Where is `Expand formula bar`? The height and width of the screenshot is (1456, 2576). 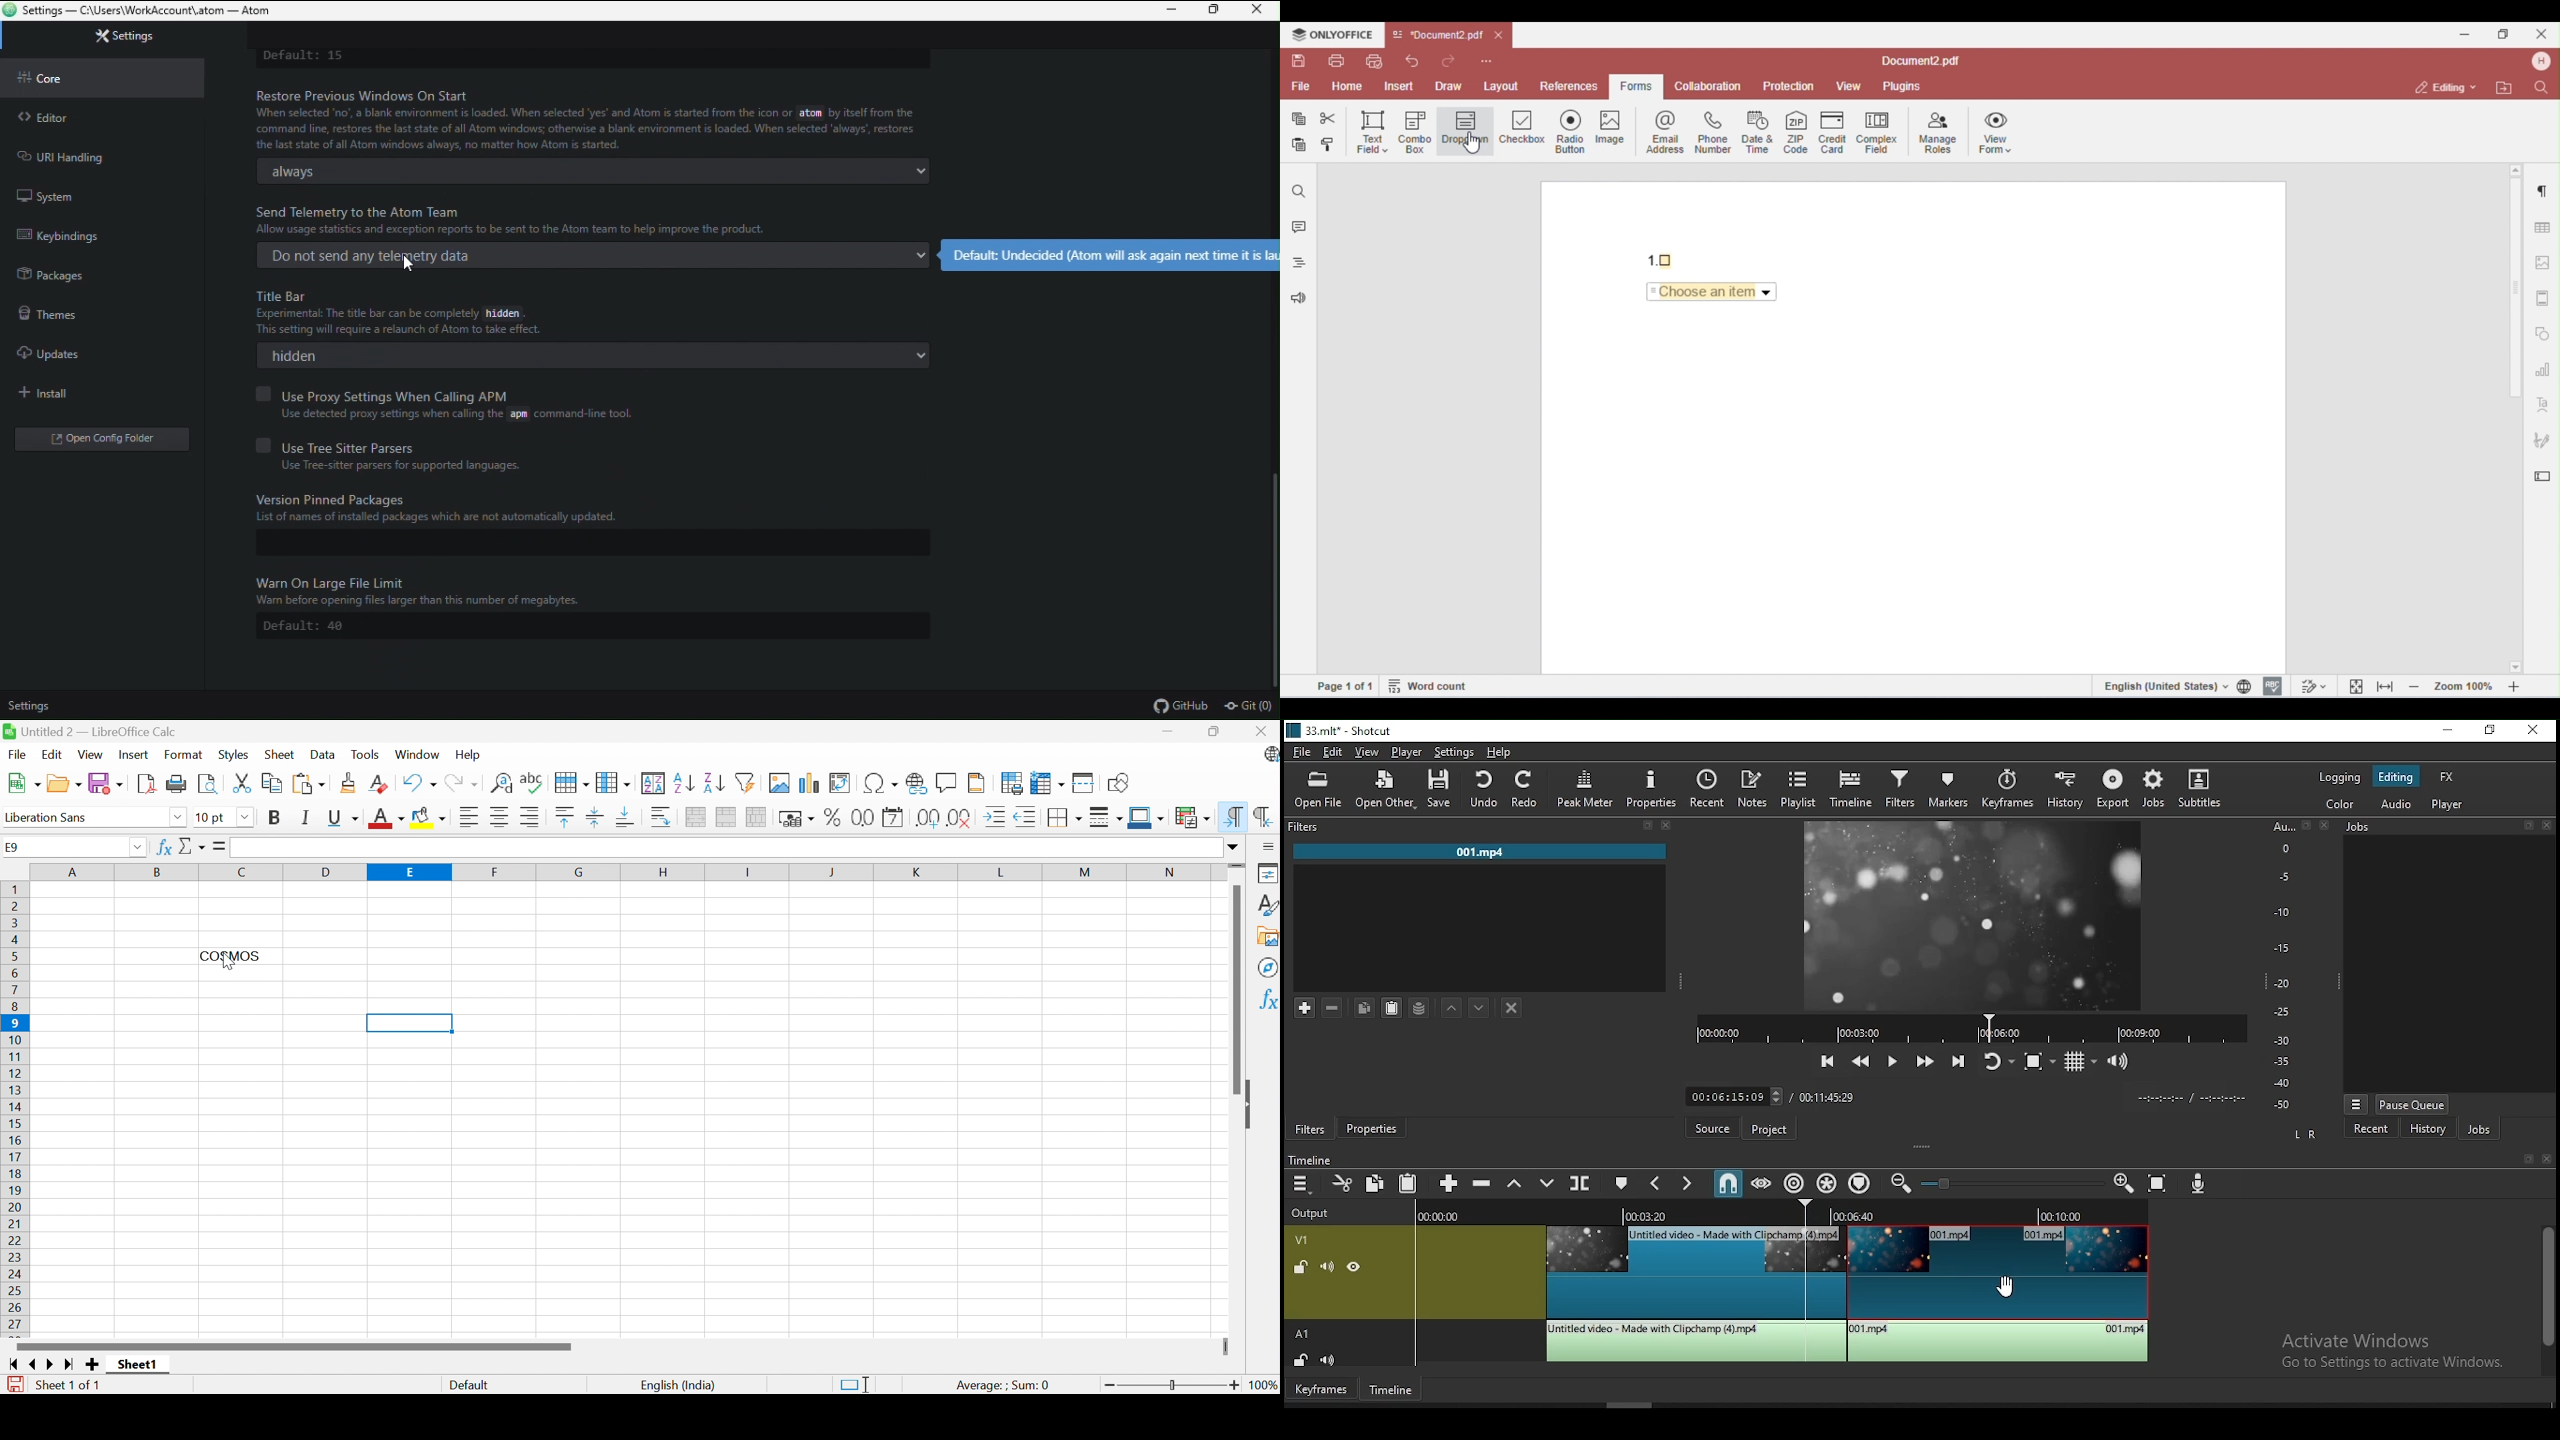 Expand formula bar is located at coordinates (1237, 847).